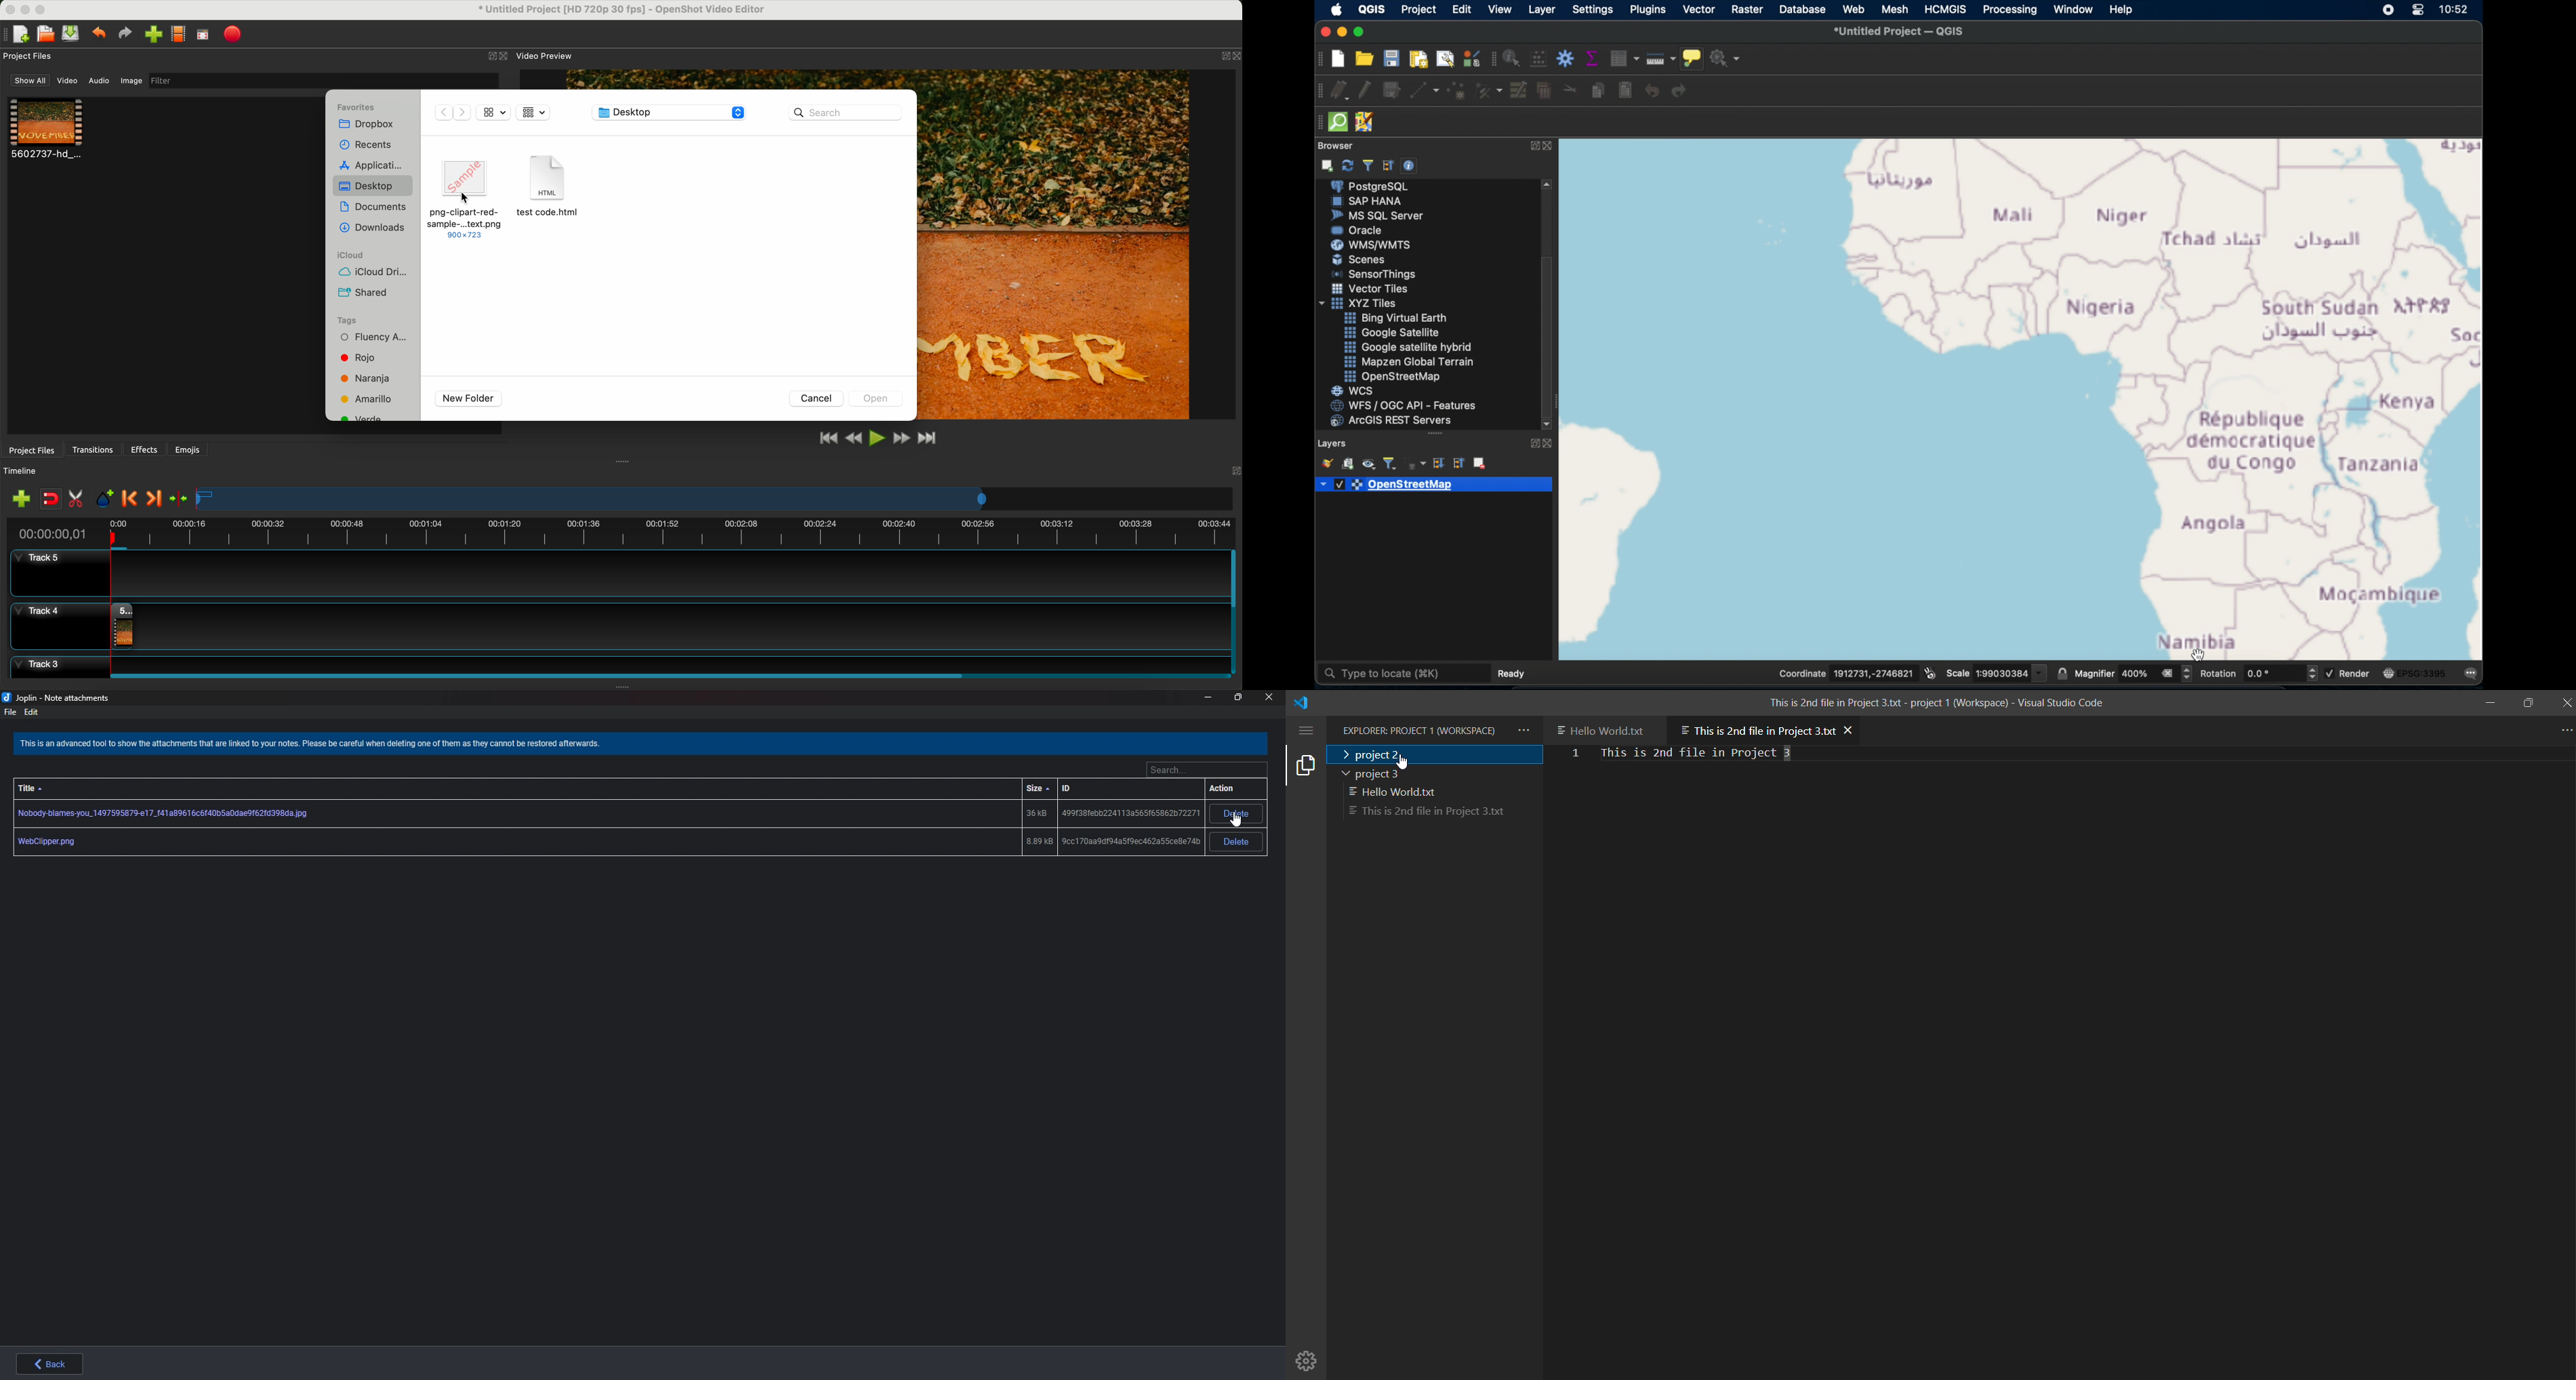 The height and width of the screenshot is (1400, 2576). I want to click on show statistical summary, so click(1592, 59).